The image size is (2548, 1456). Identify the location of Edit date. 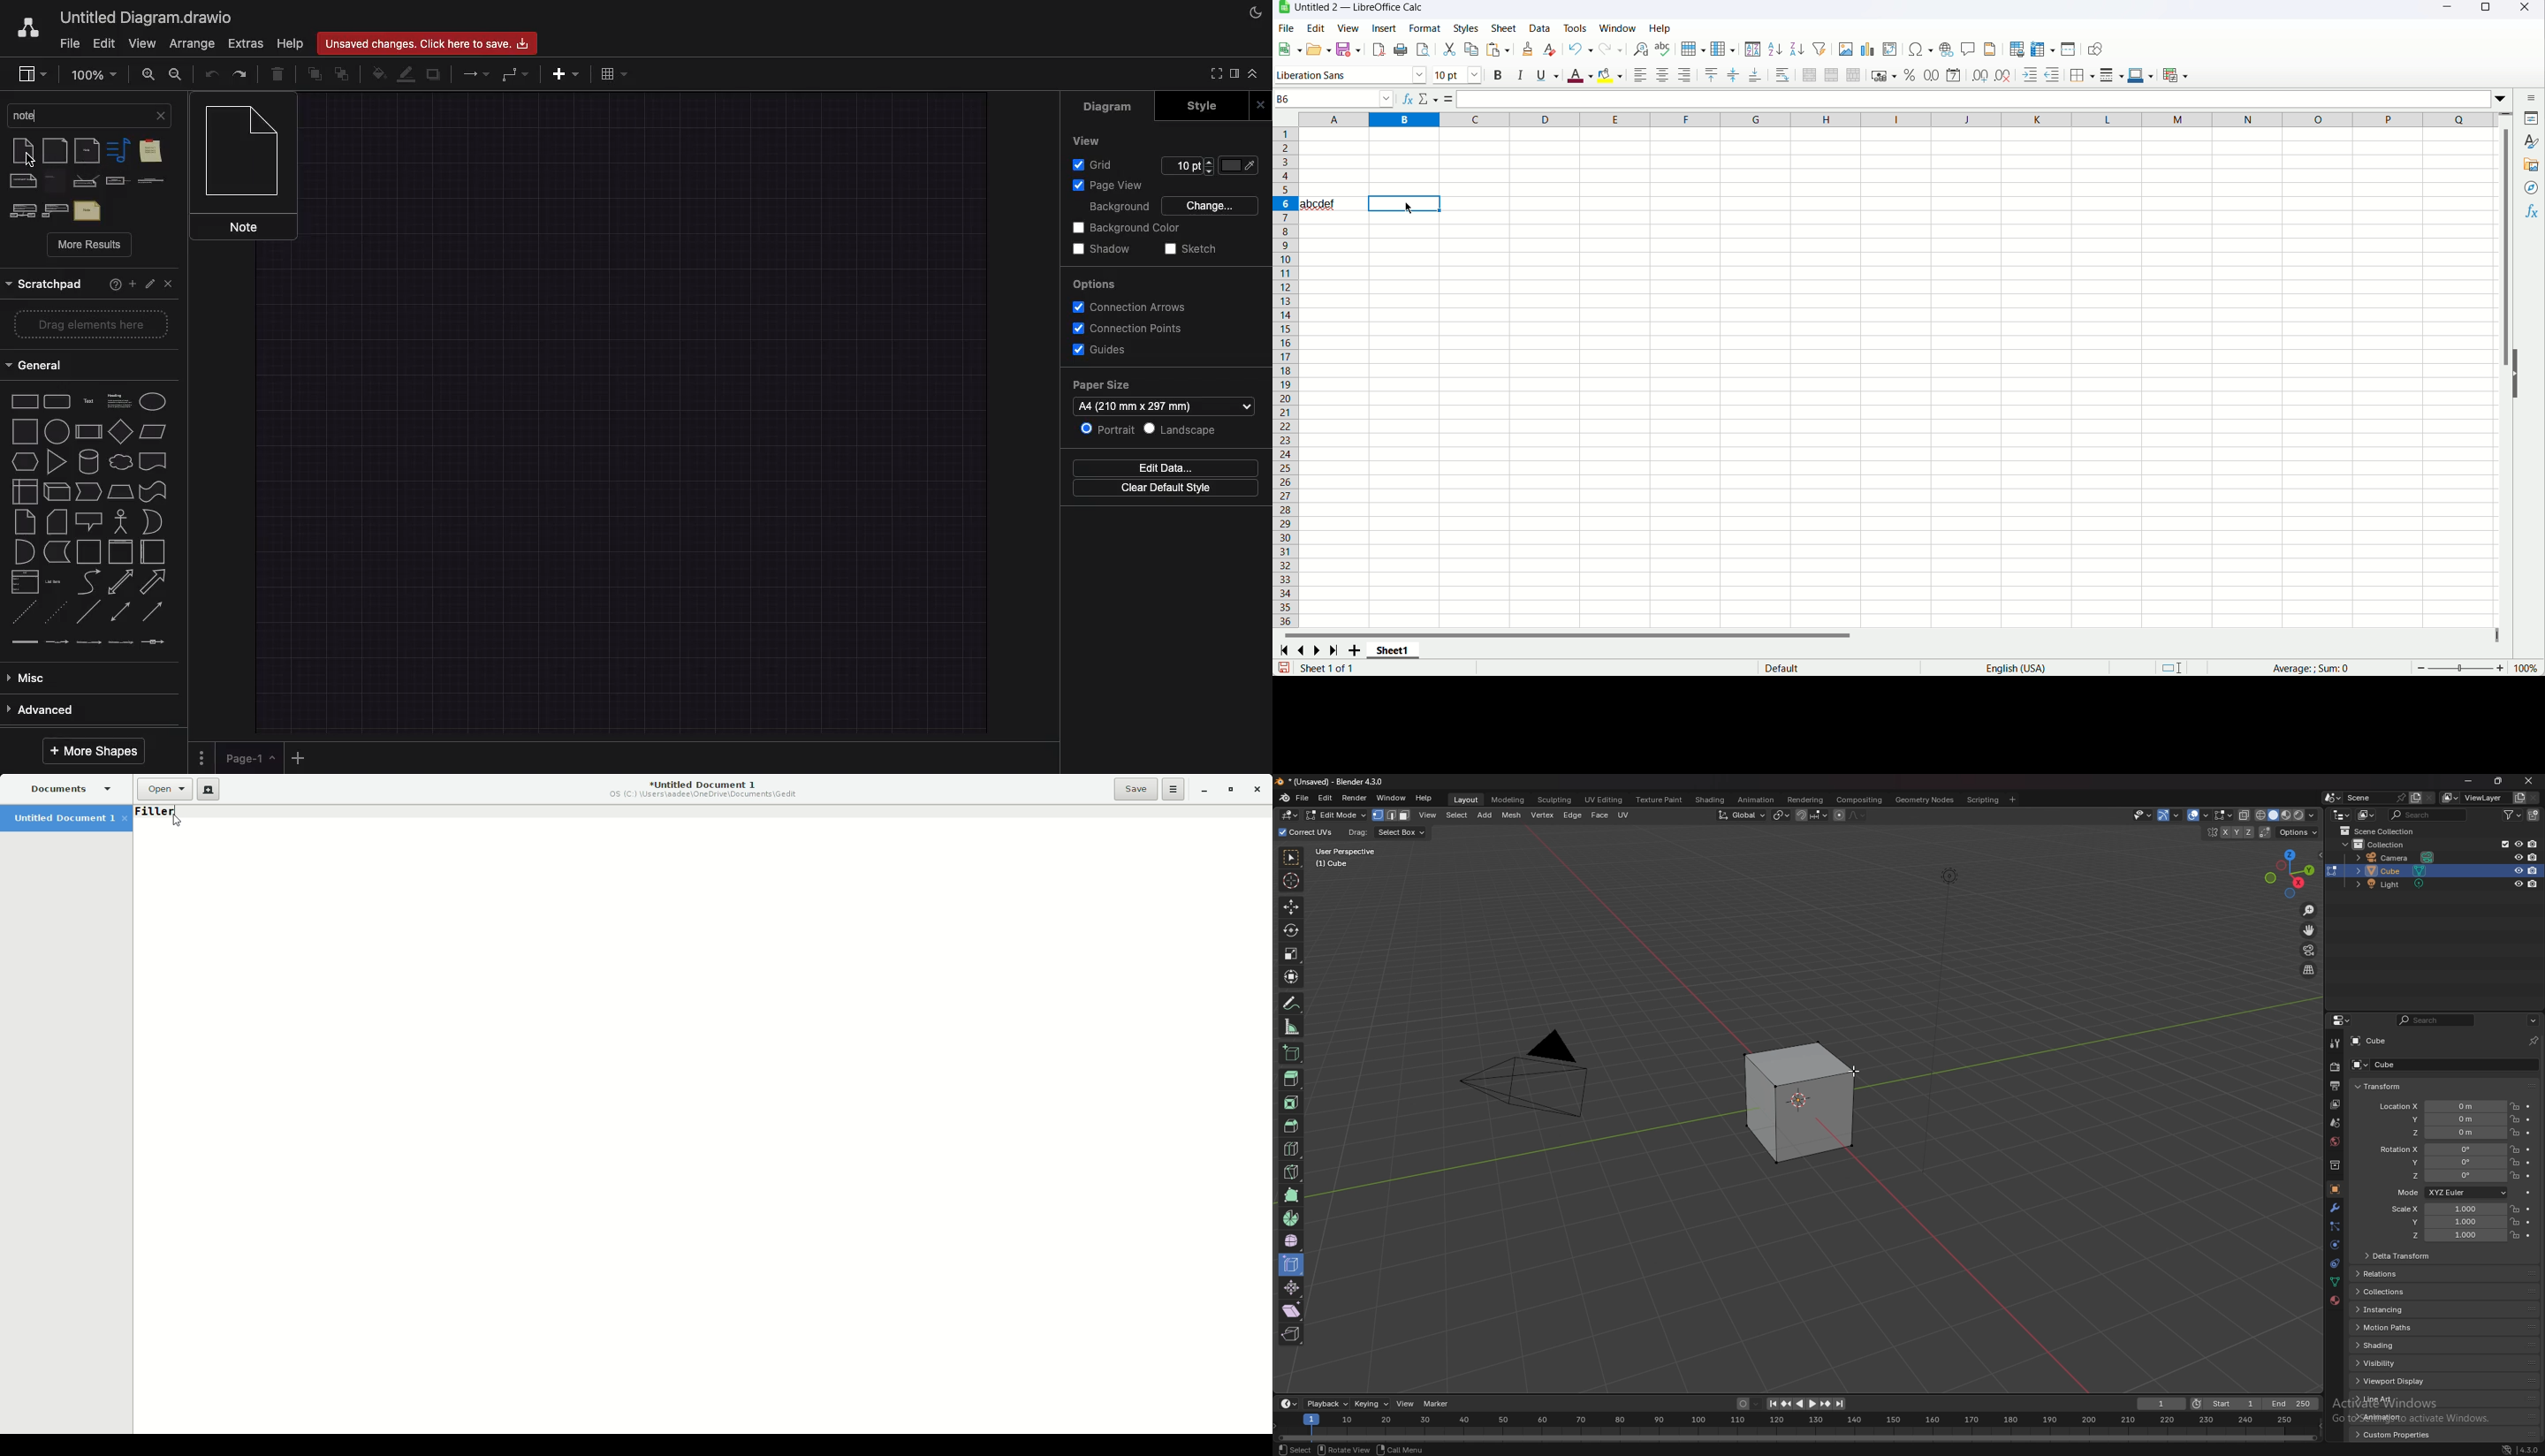
(1159, 466).